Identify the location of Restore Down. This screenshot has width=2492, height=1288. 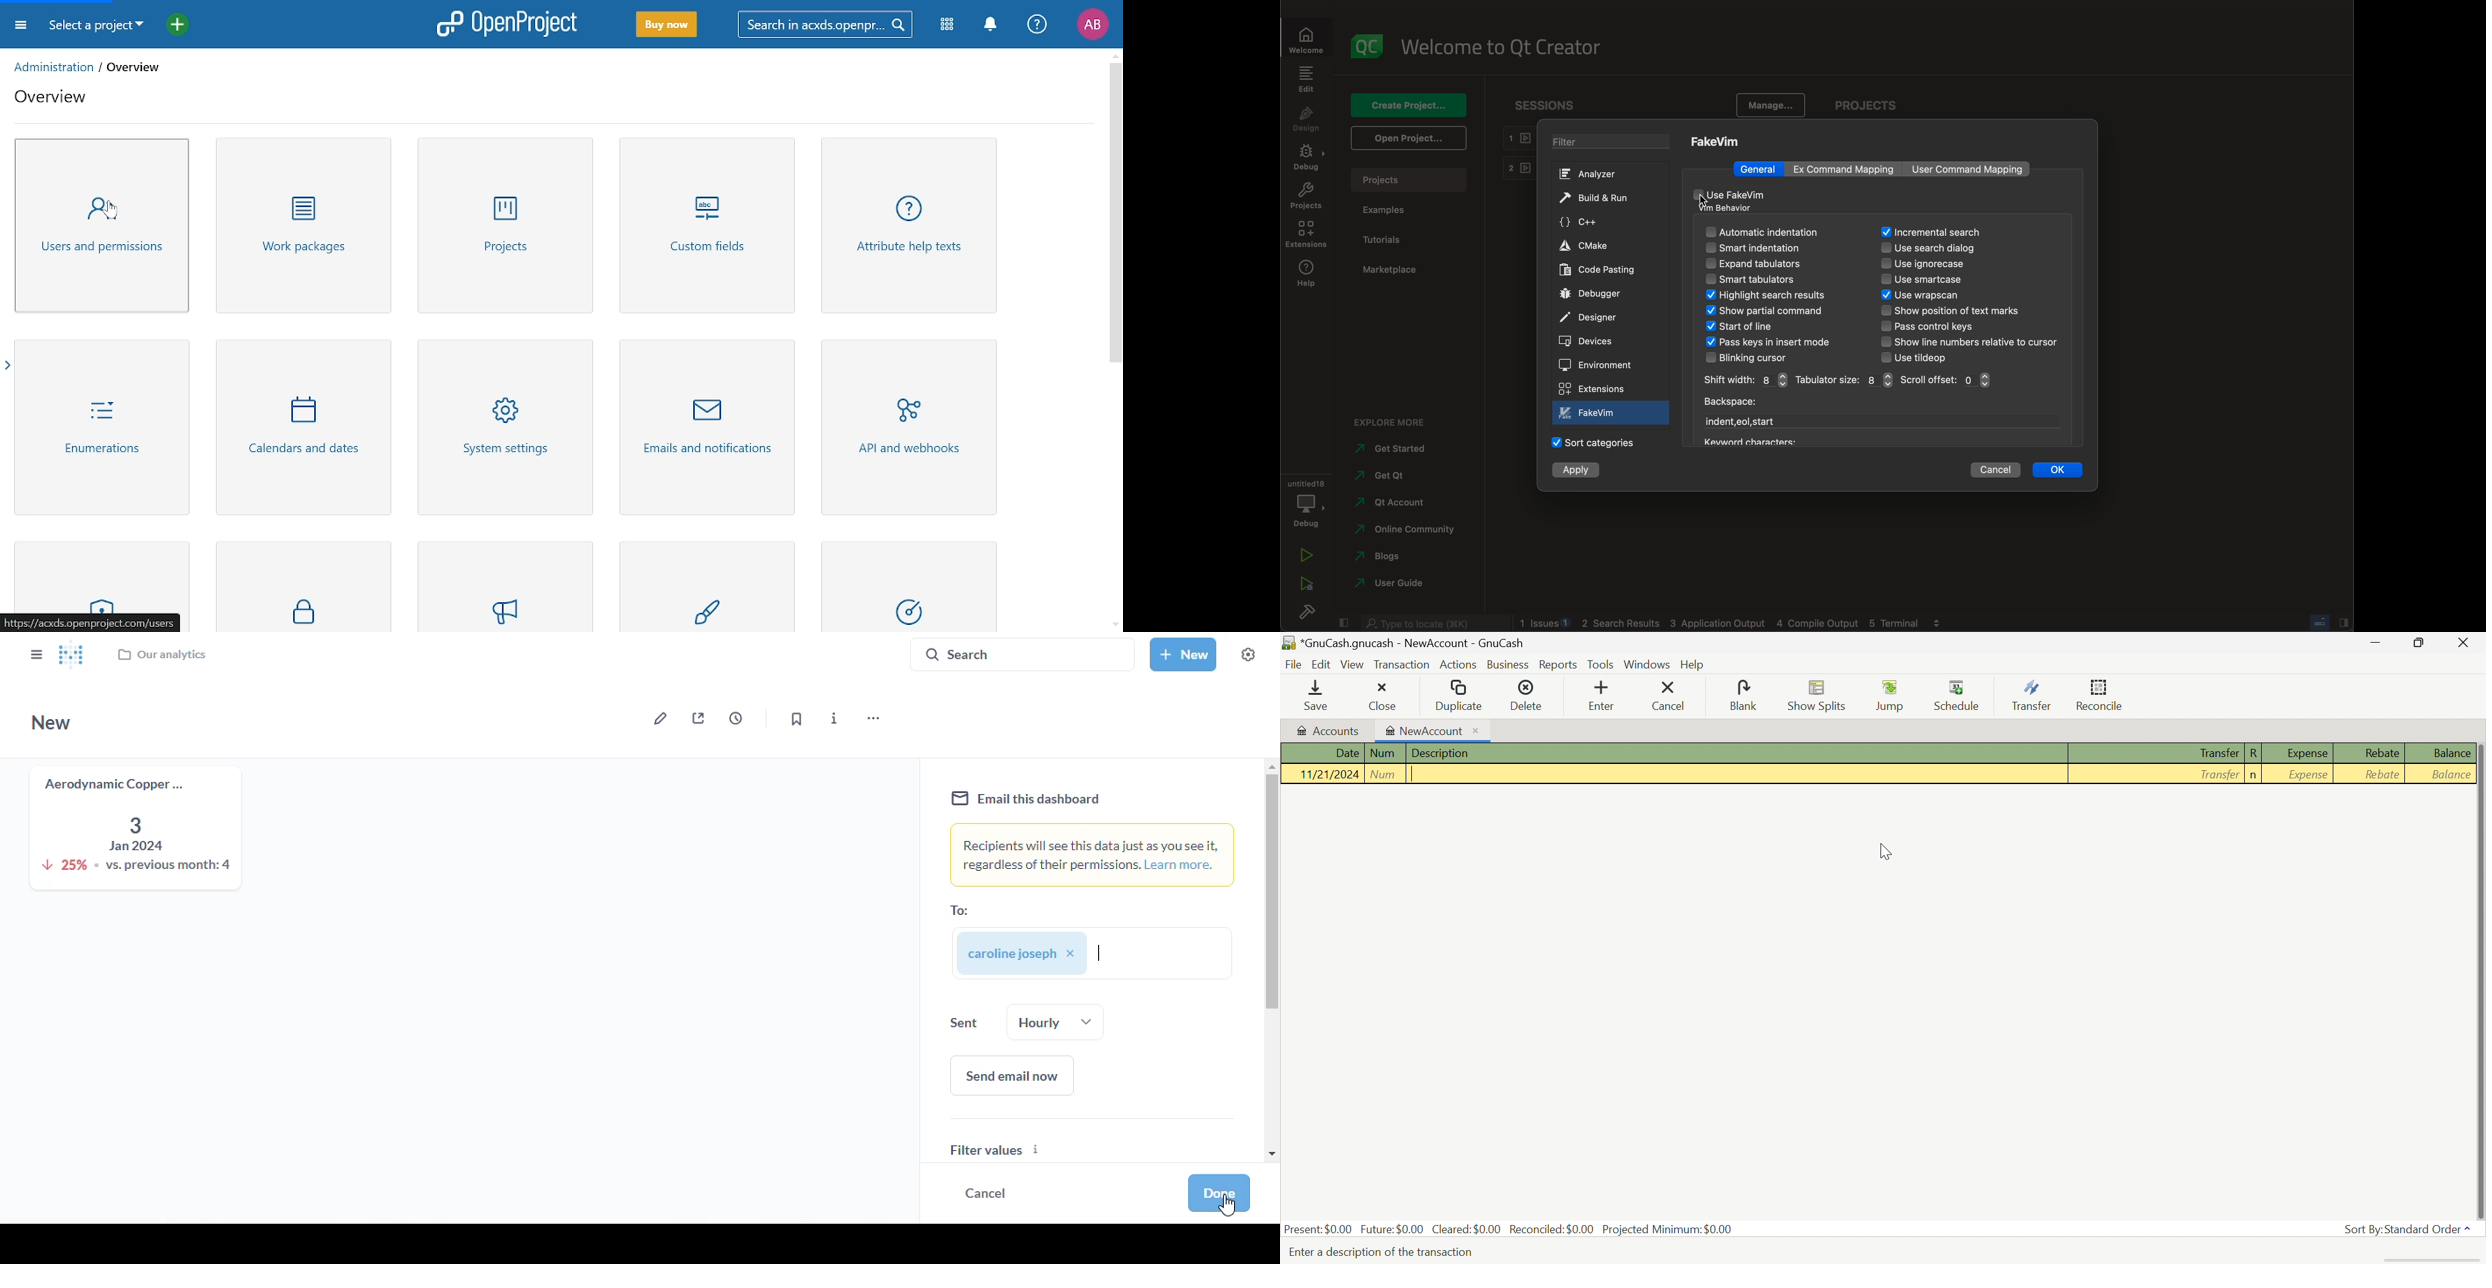
(2417, 643).